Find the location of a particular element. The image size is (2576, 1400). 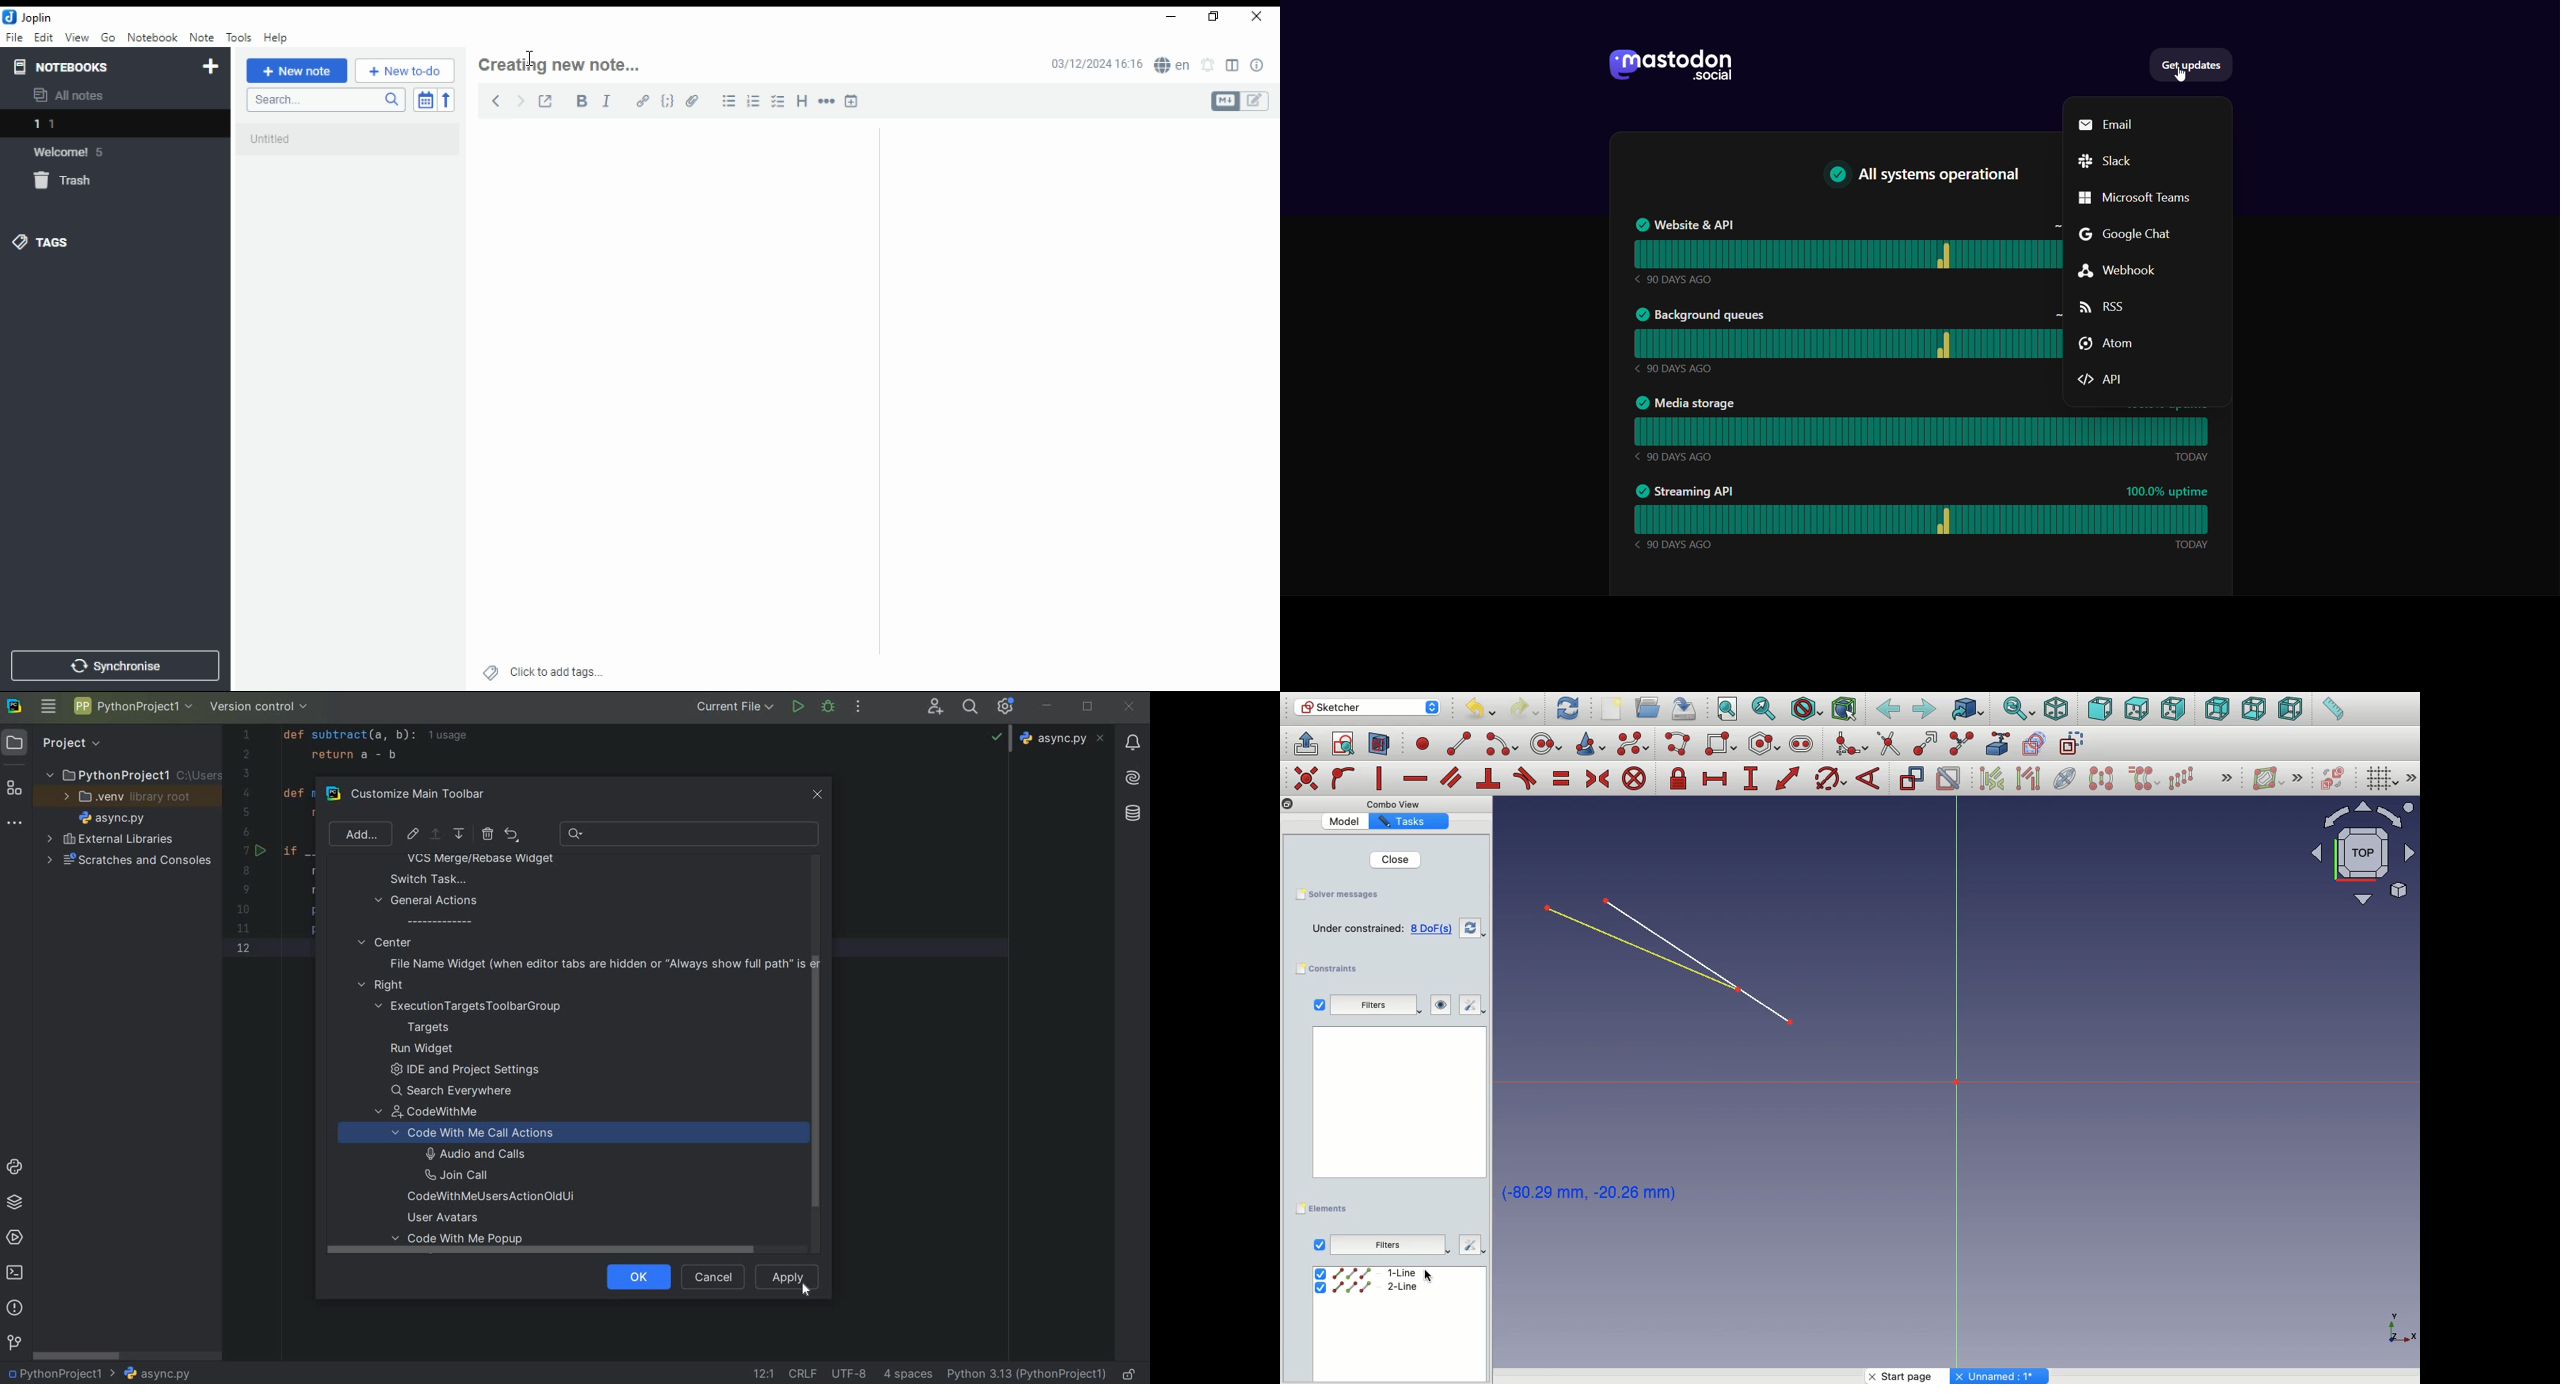

new note is located at coordinates (297, 71).